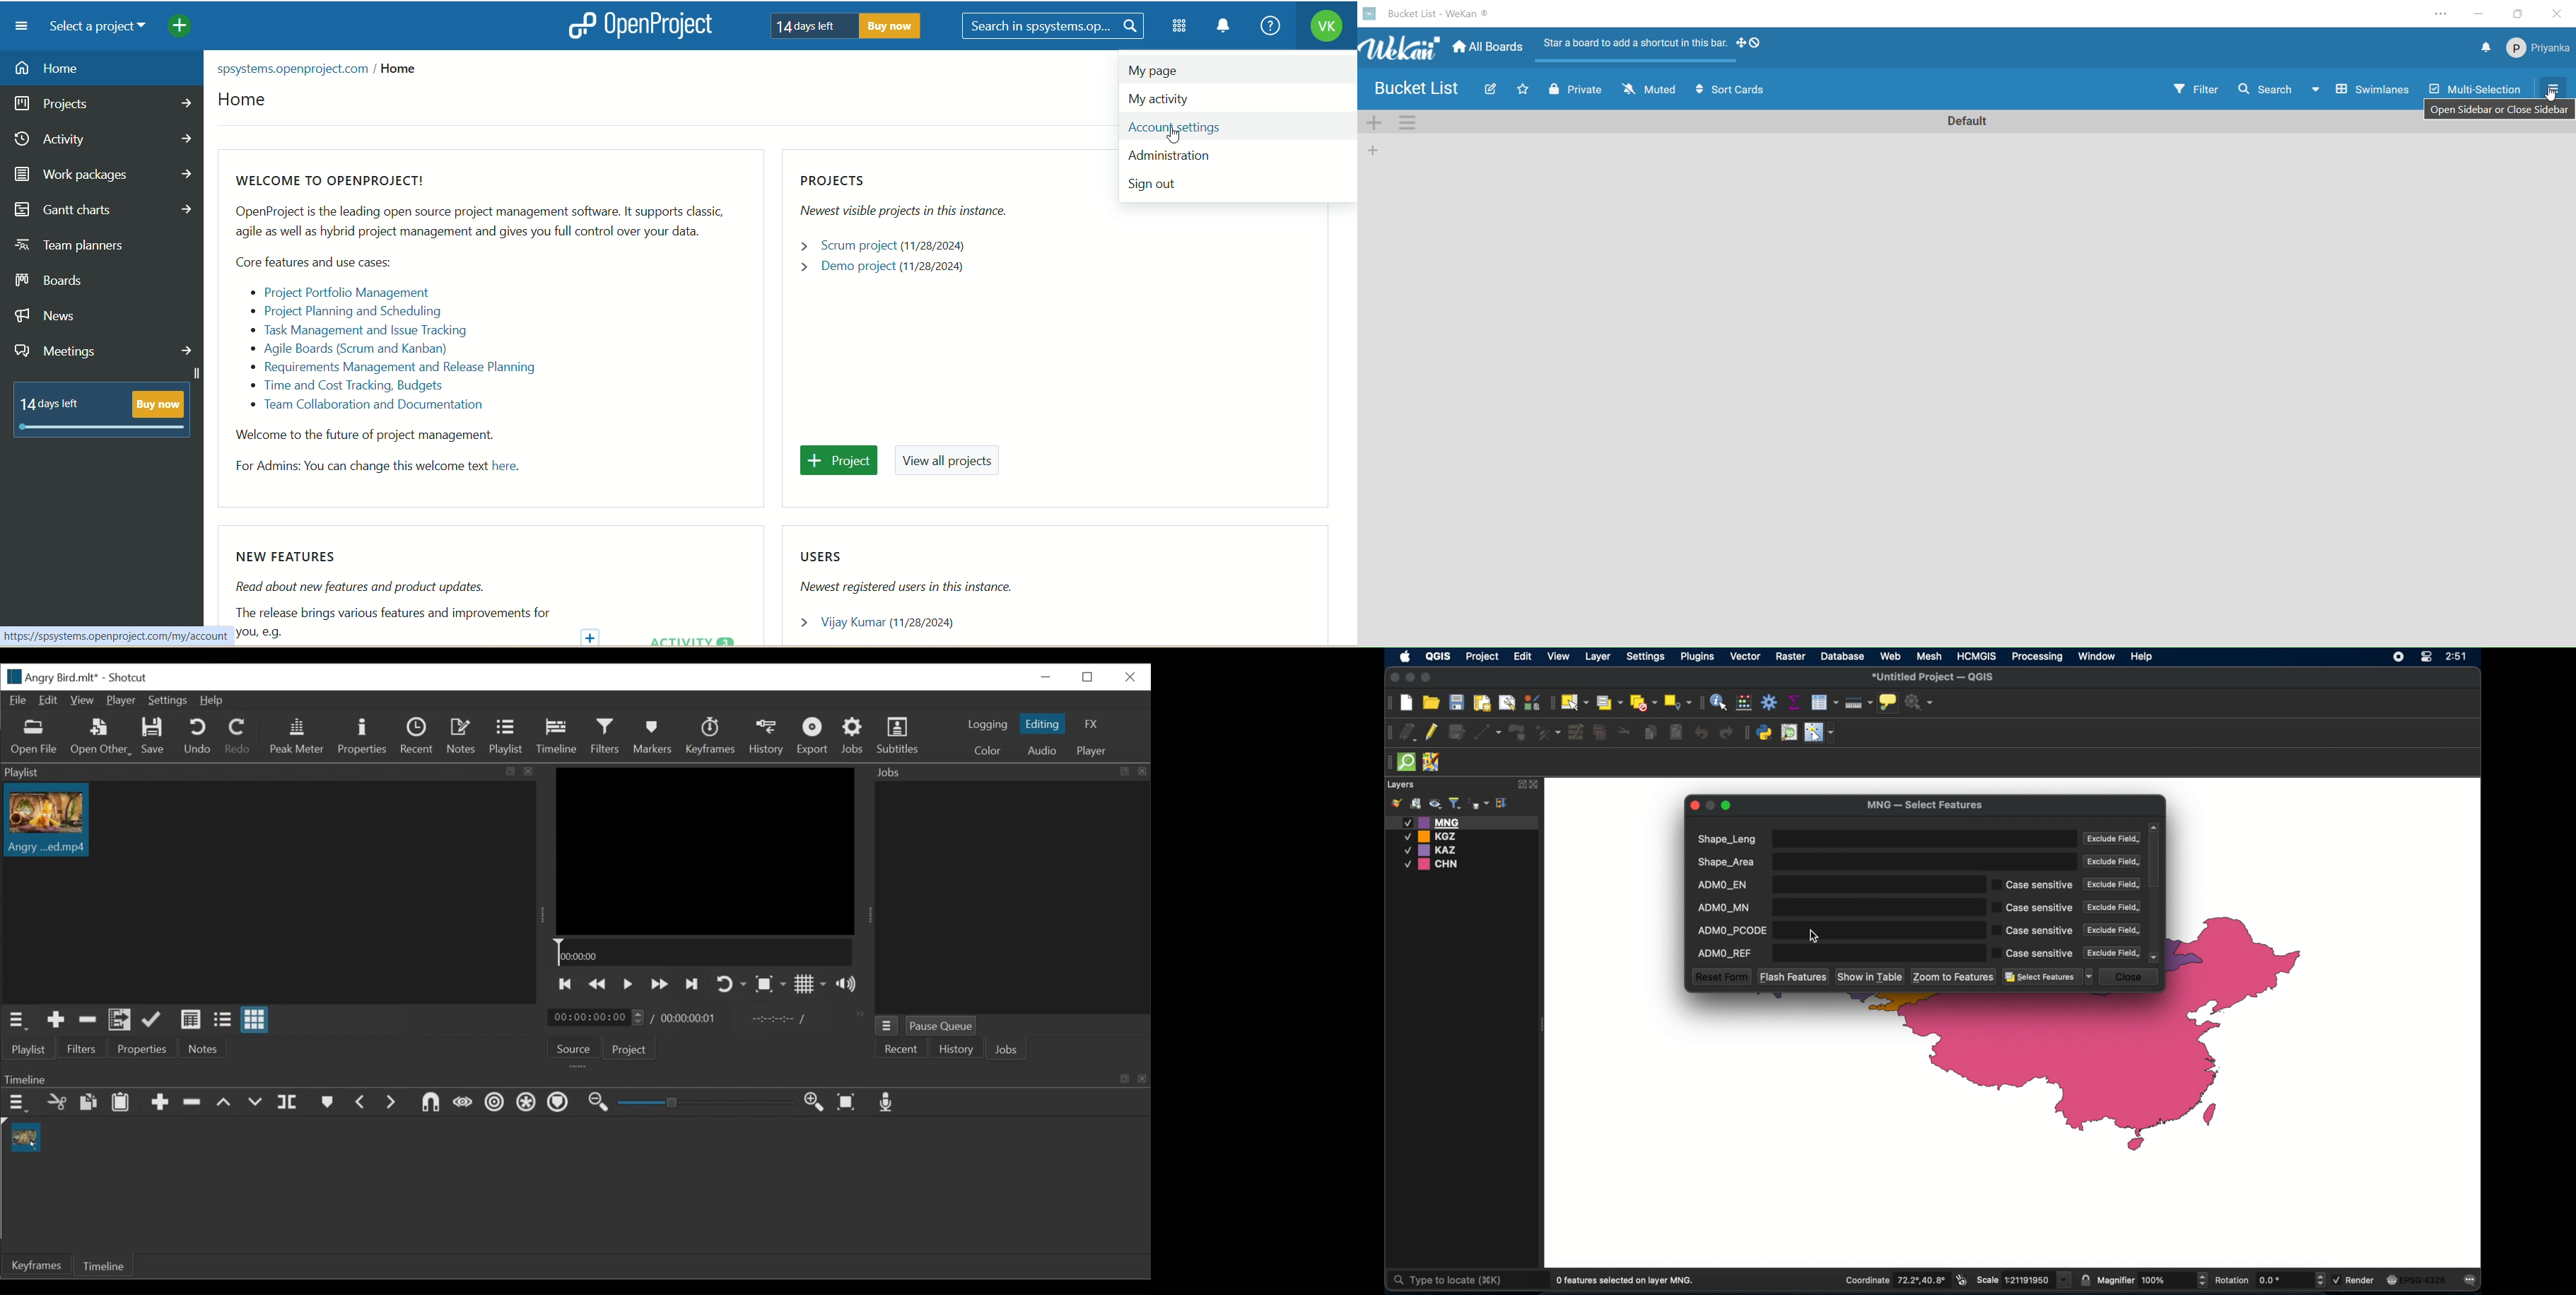  I want to click on Record audio, so click(891, 1103).